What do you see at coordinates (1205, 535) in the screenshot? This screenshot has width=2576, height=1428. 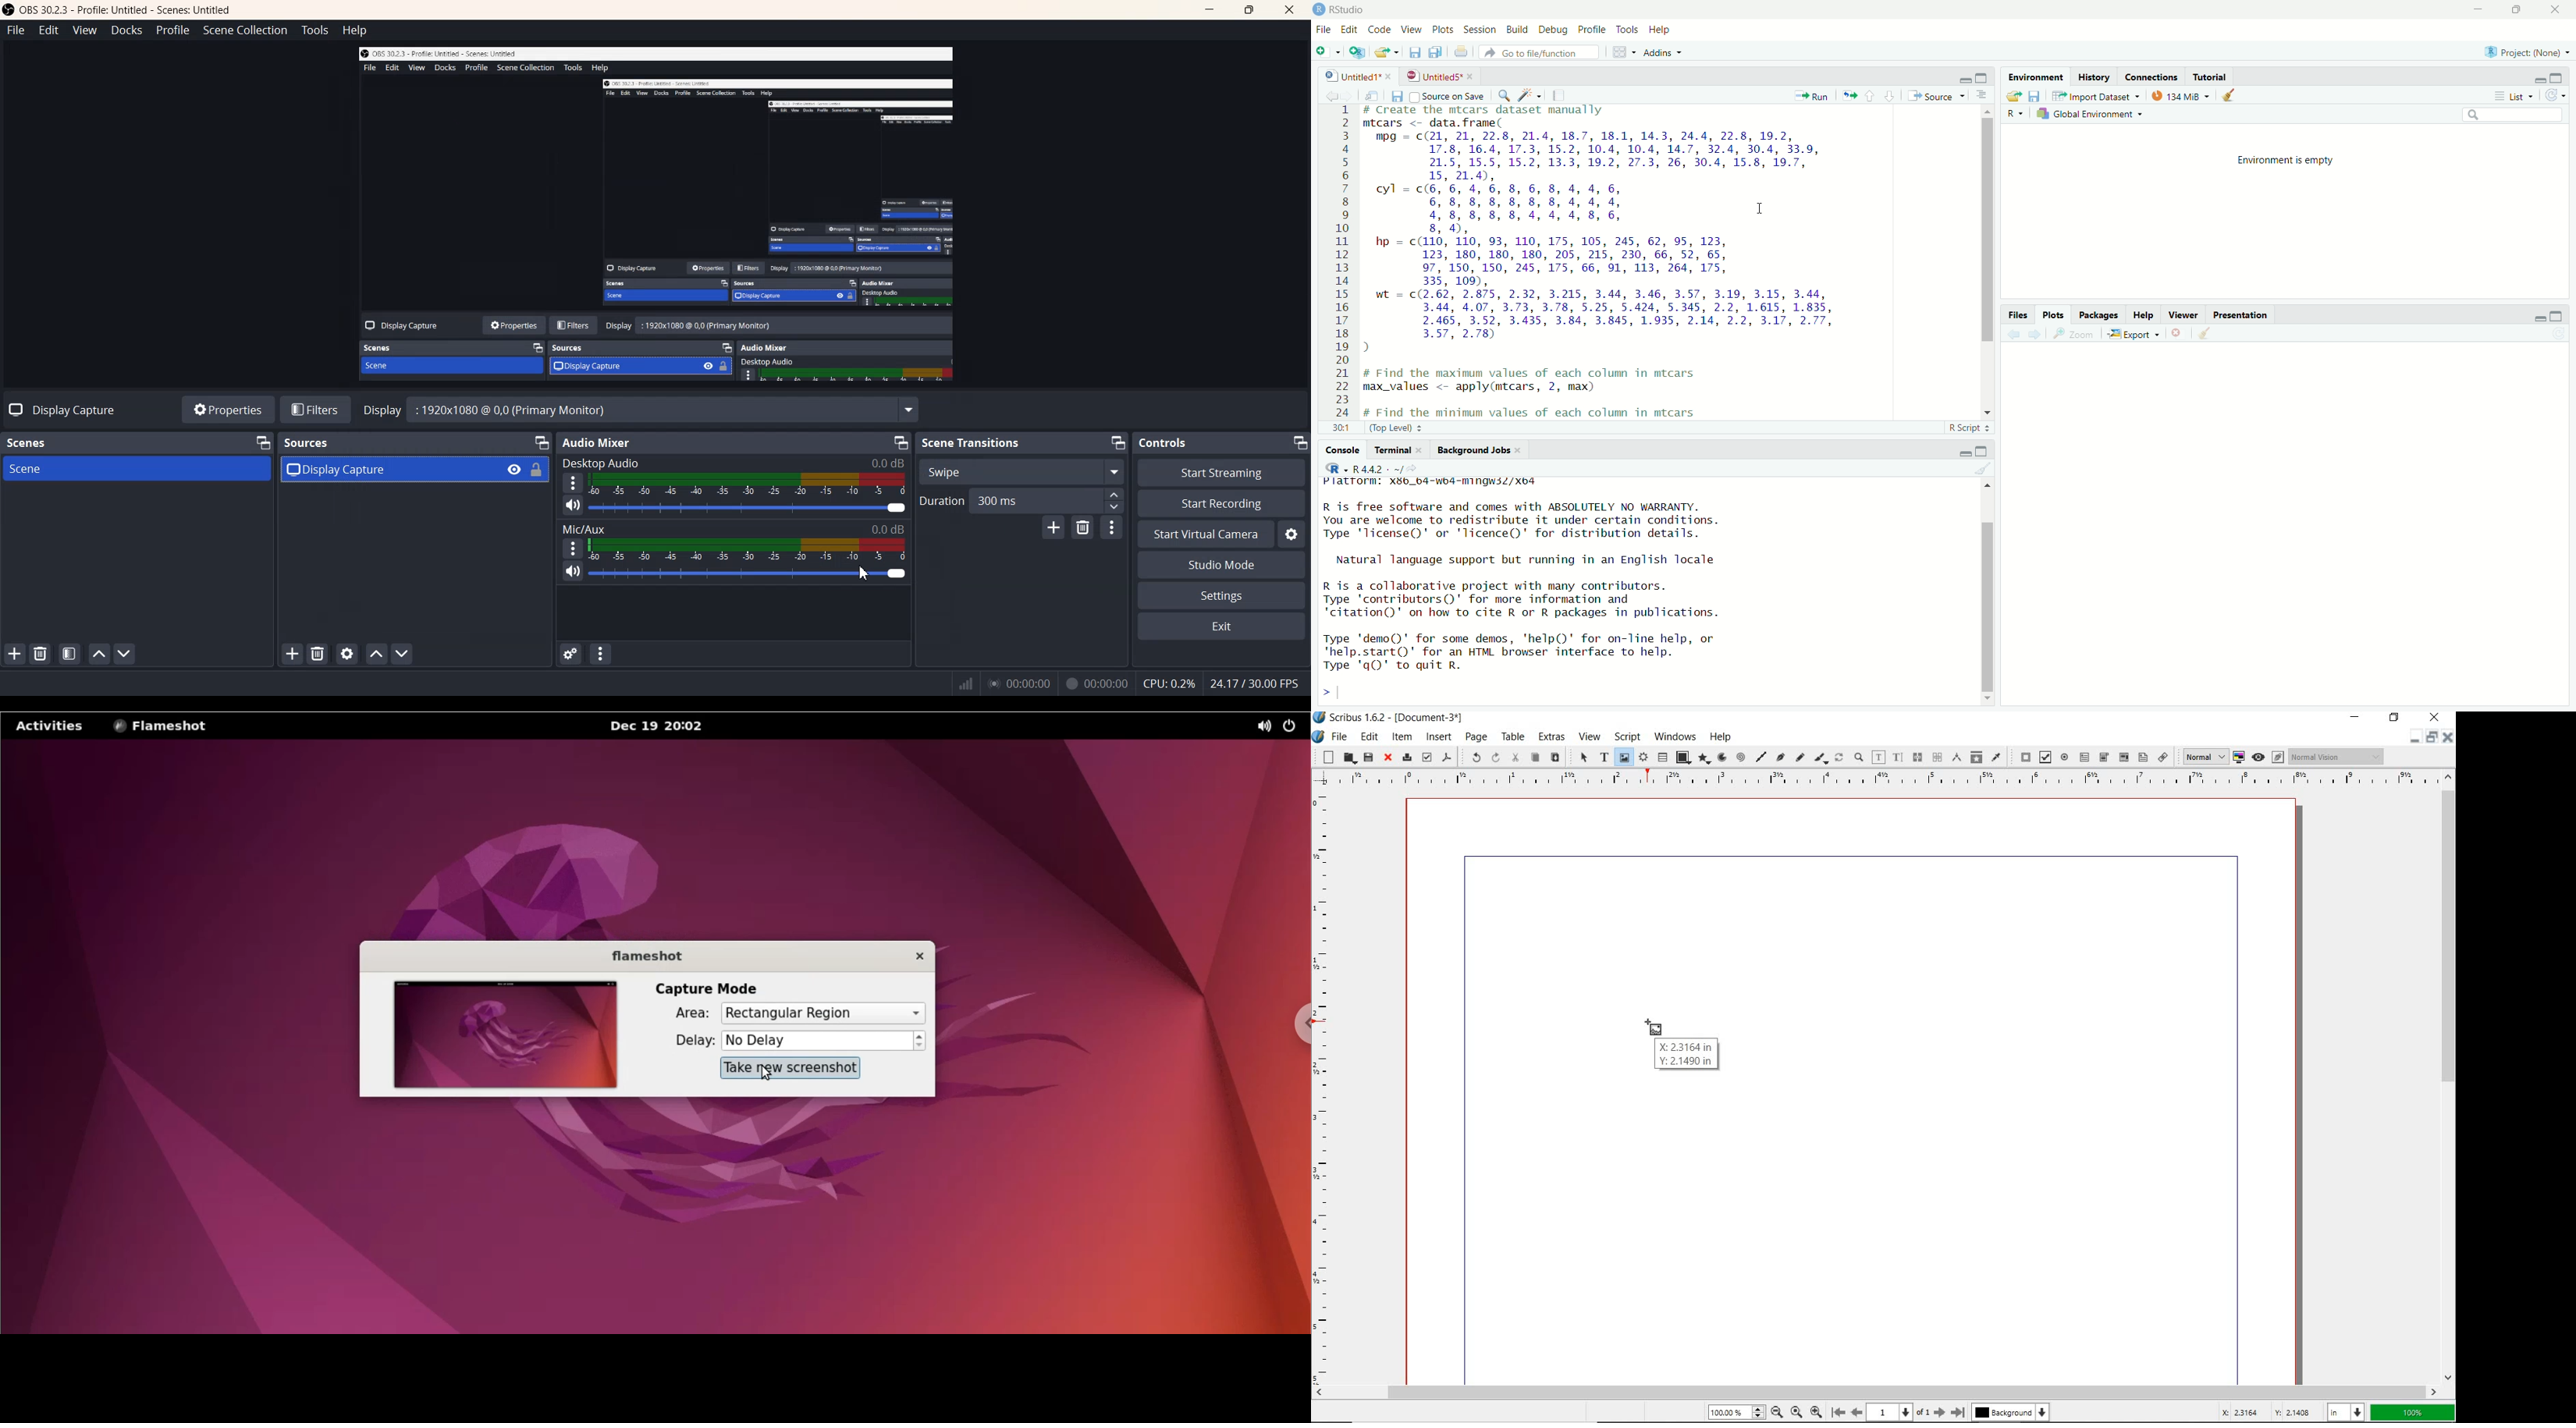 I see `Start Virtual Camera` at bounding box center [1205, 535].